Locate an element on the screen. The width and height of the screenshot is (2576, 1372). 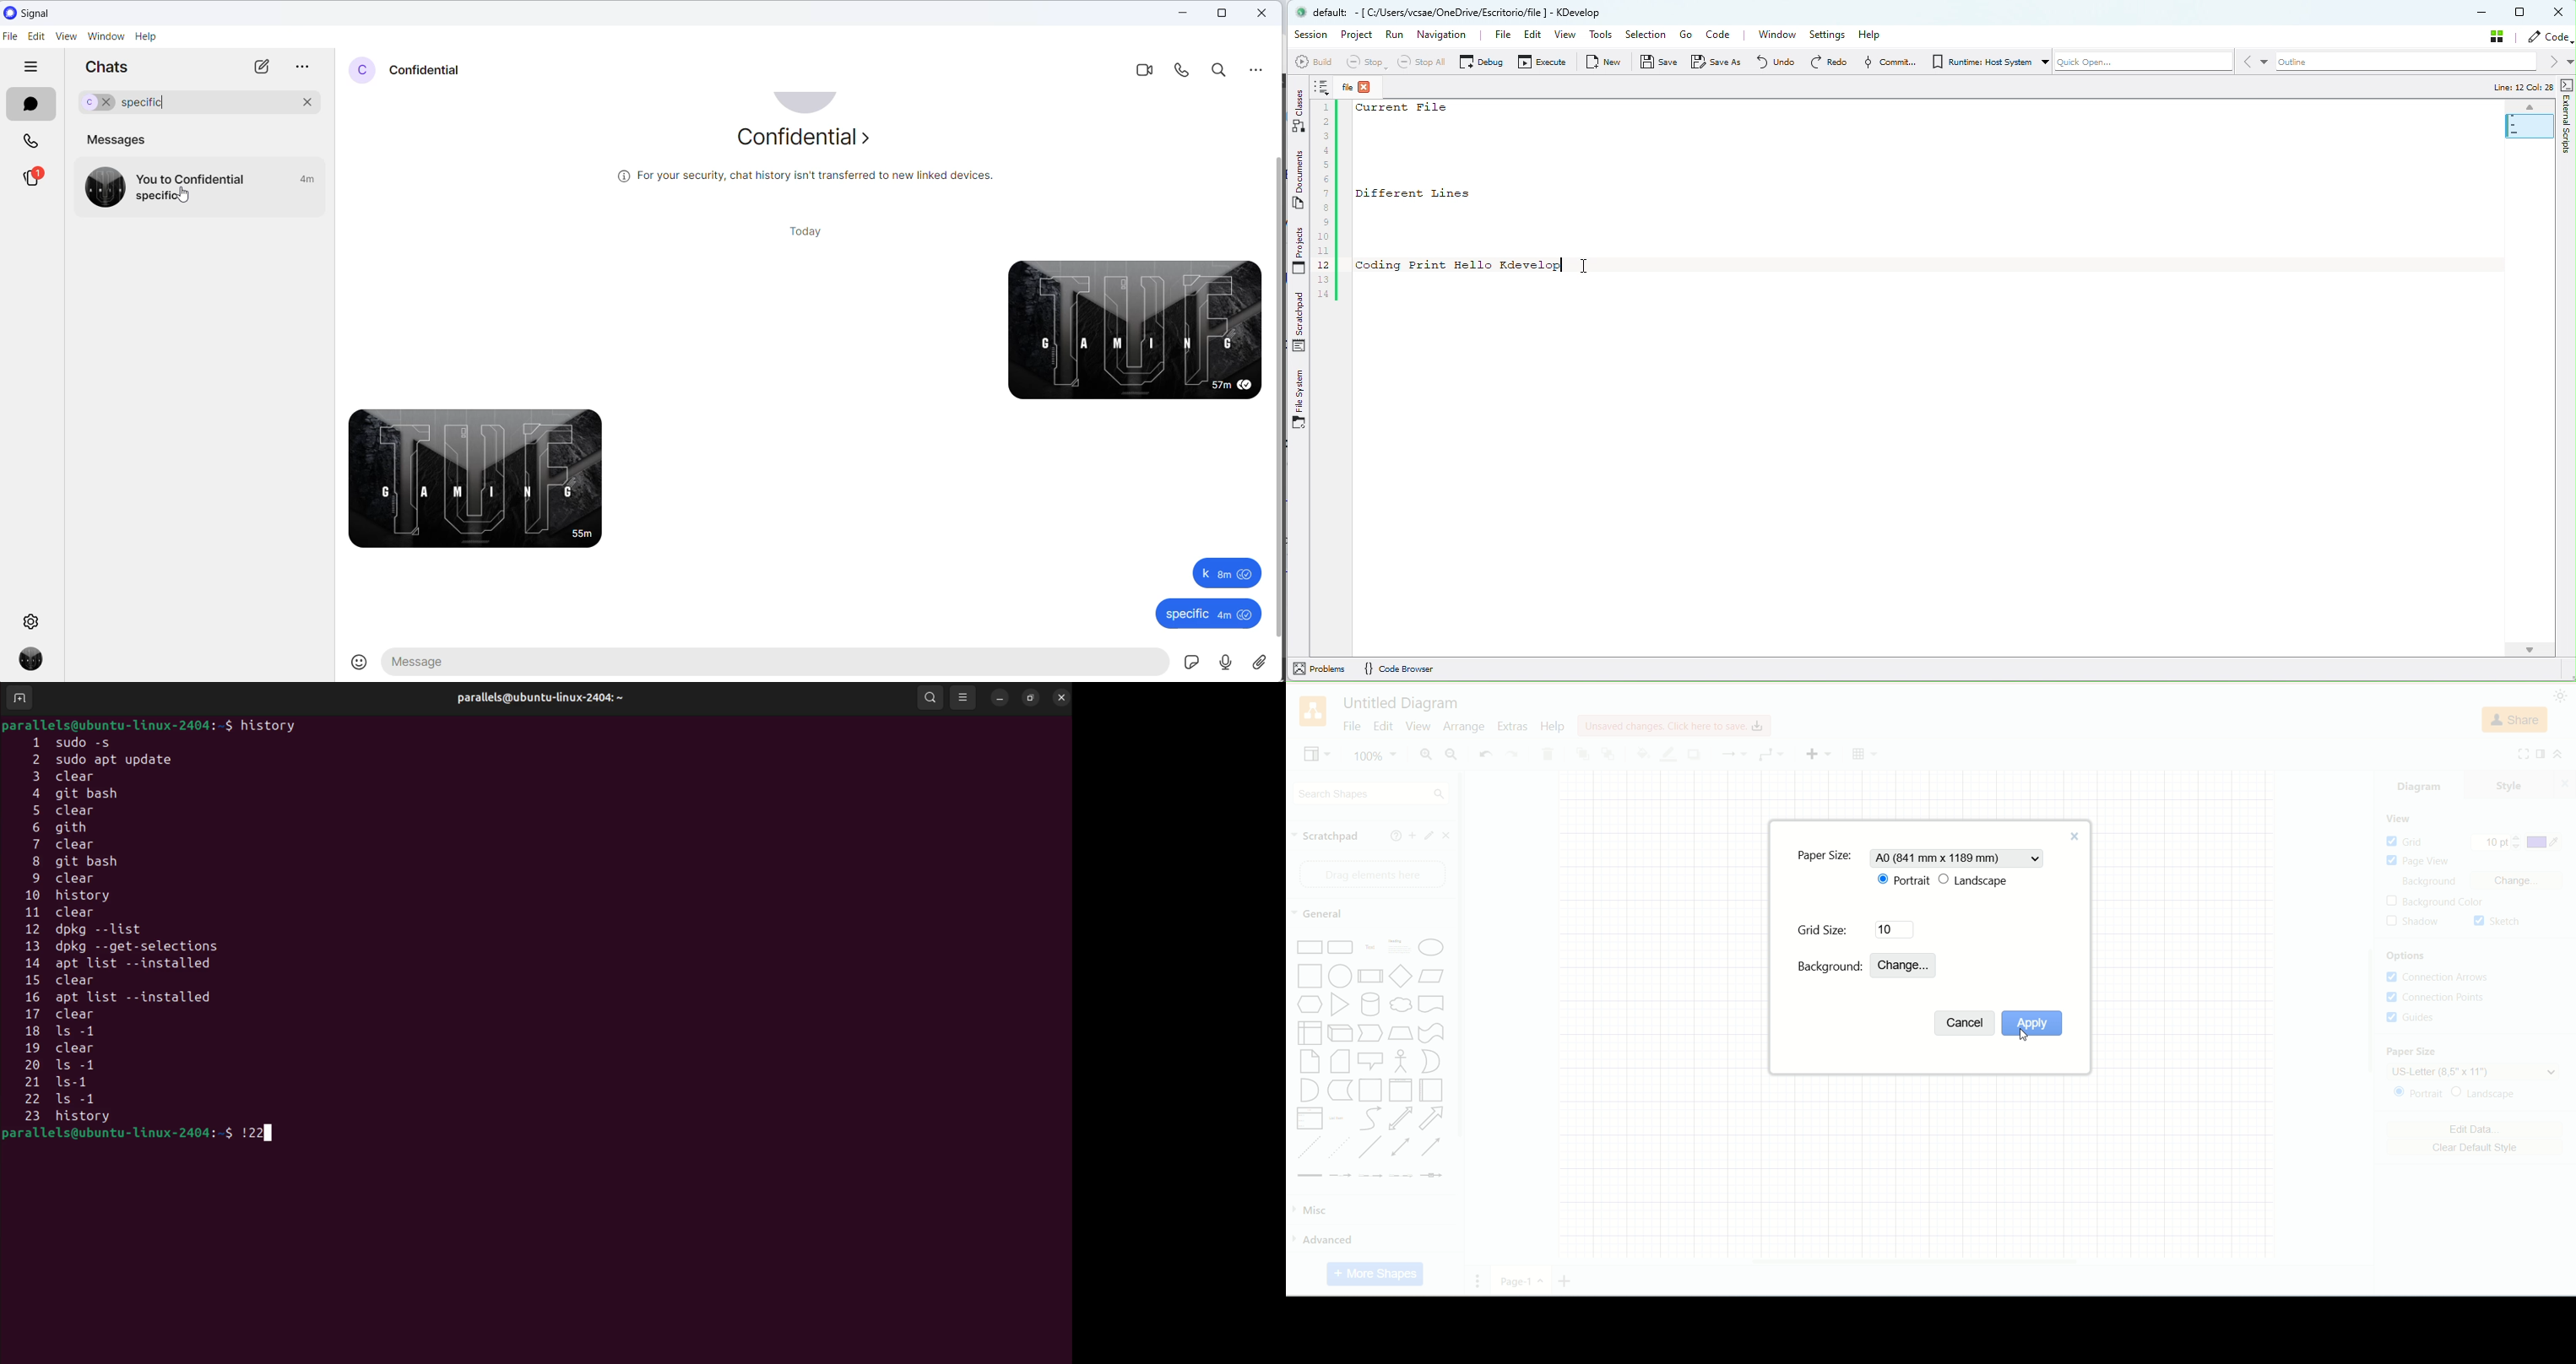
edit data is located at coordinates (2474, 1131).